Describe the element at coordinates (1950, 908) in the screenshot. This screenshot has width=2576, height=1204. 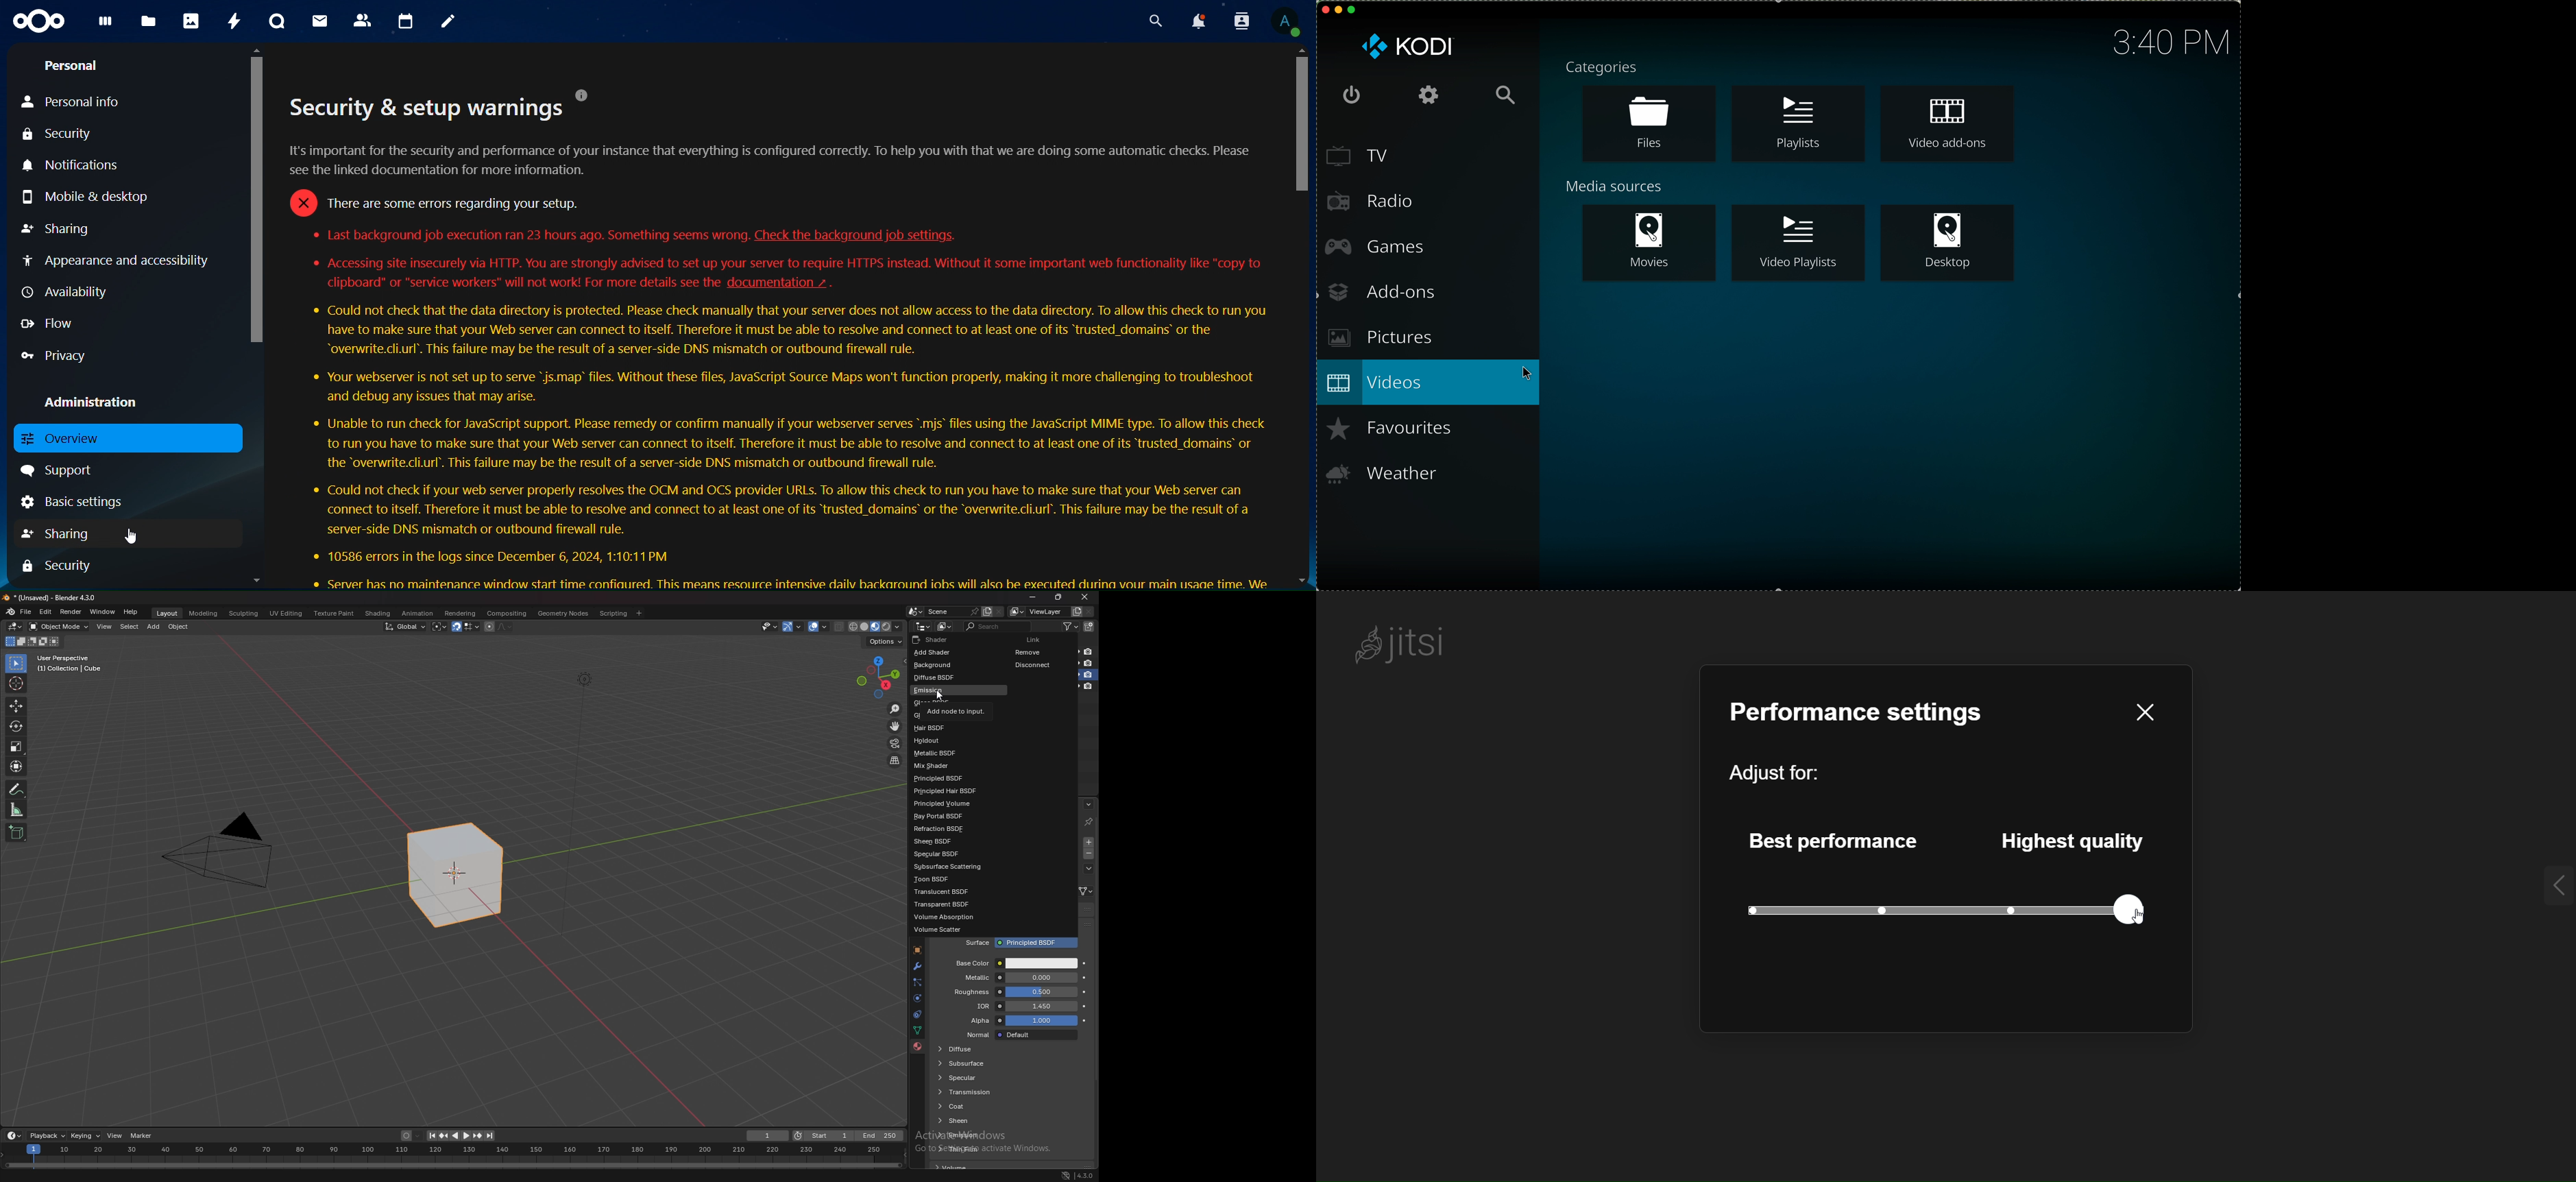
I see `quality level` at that location.